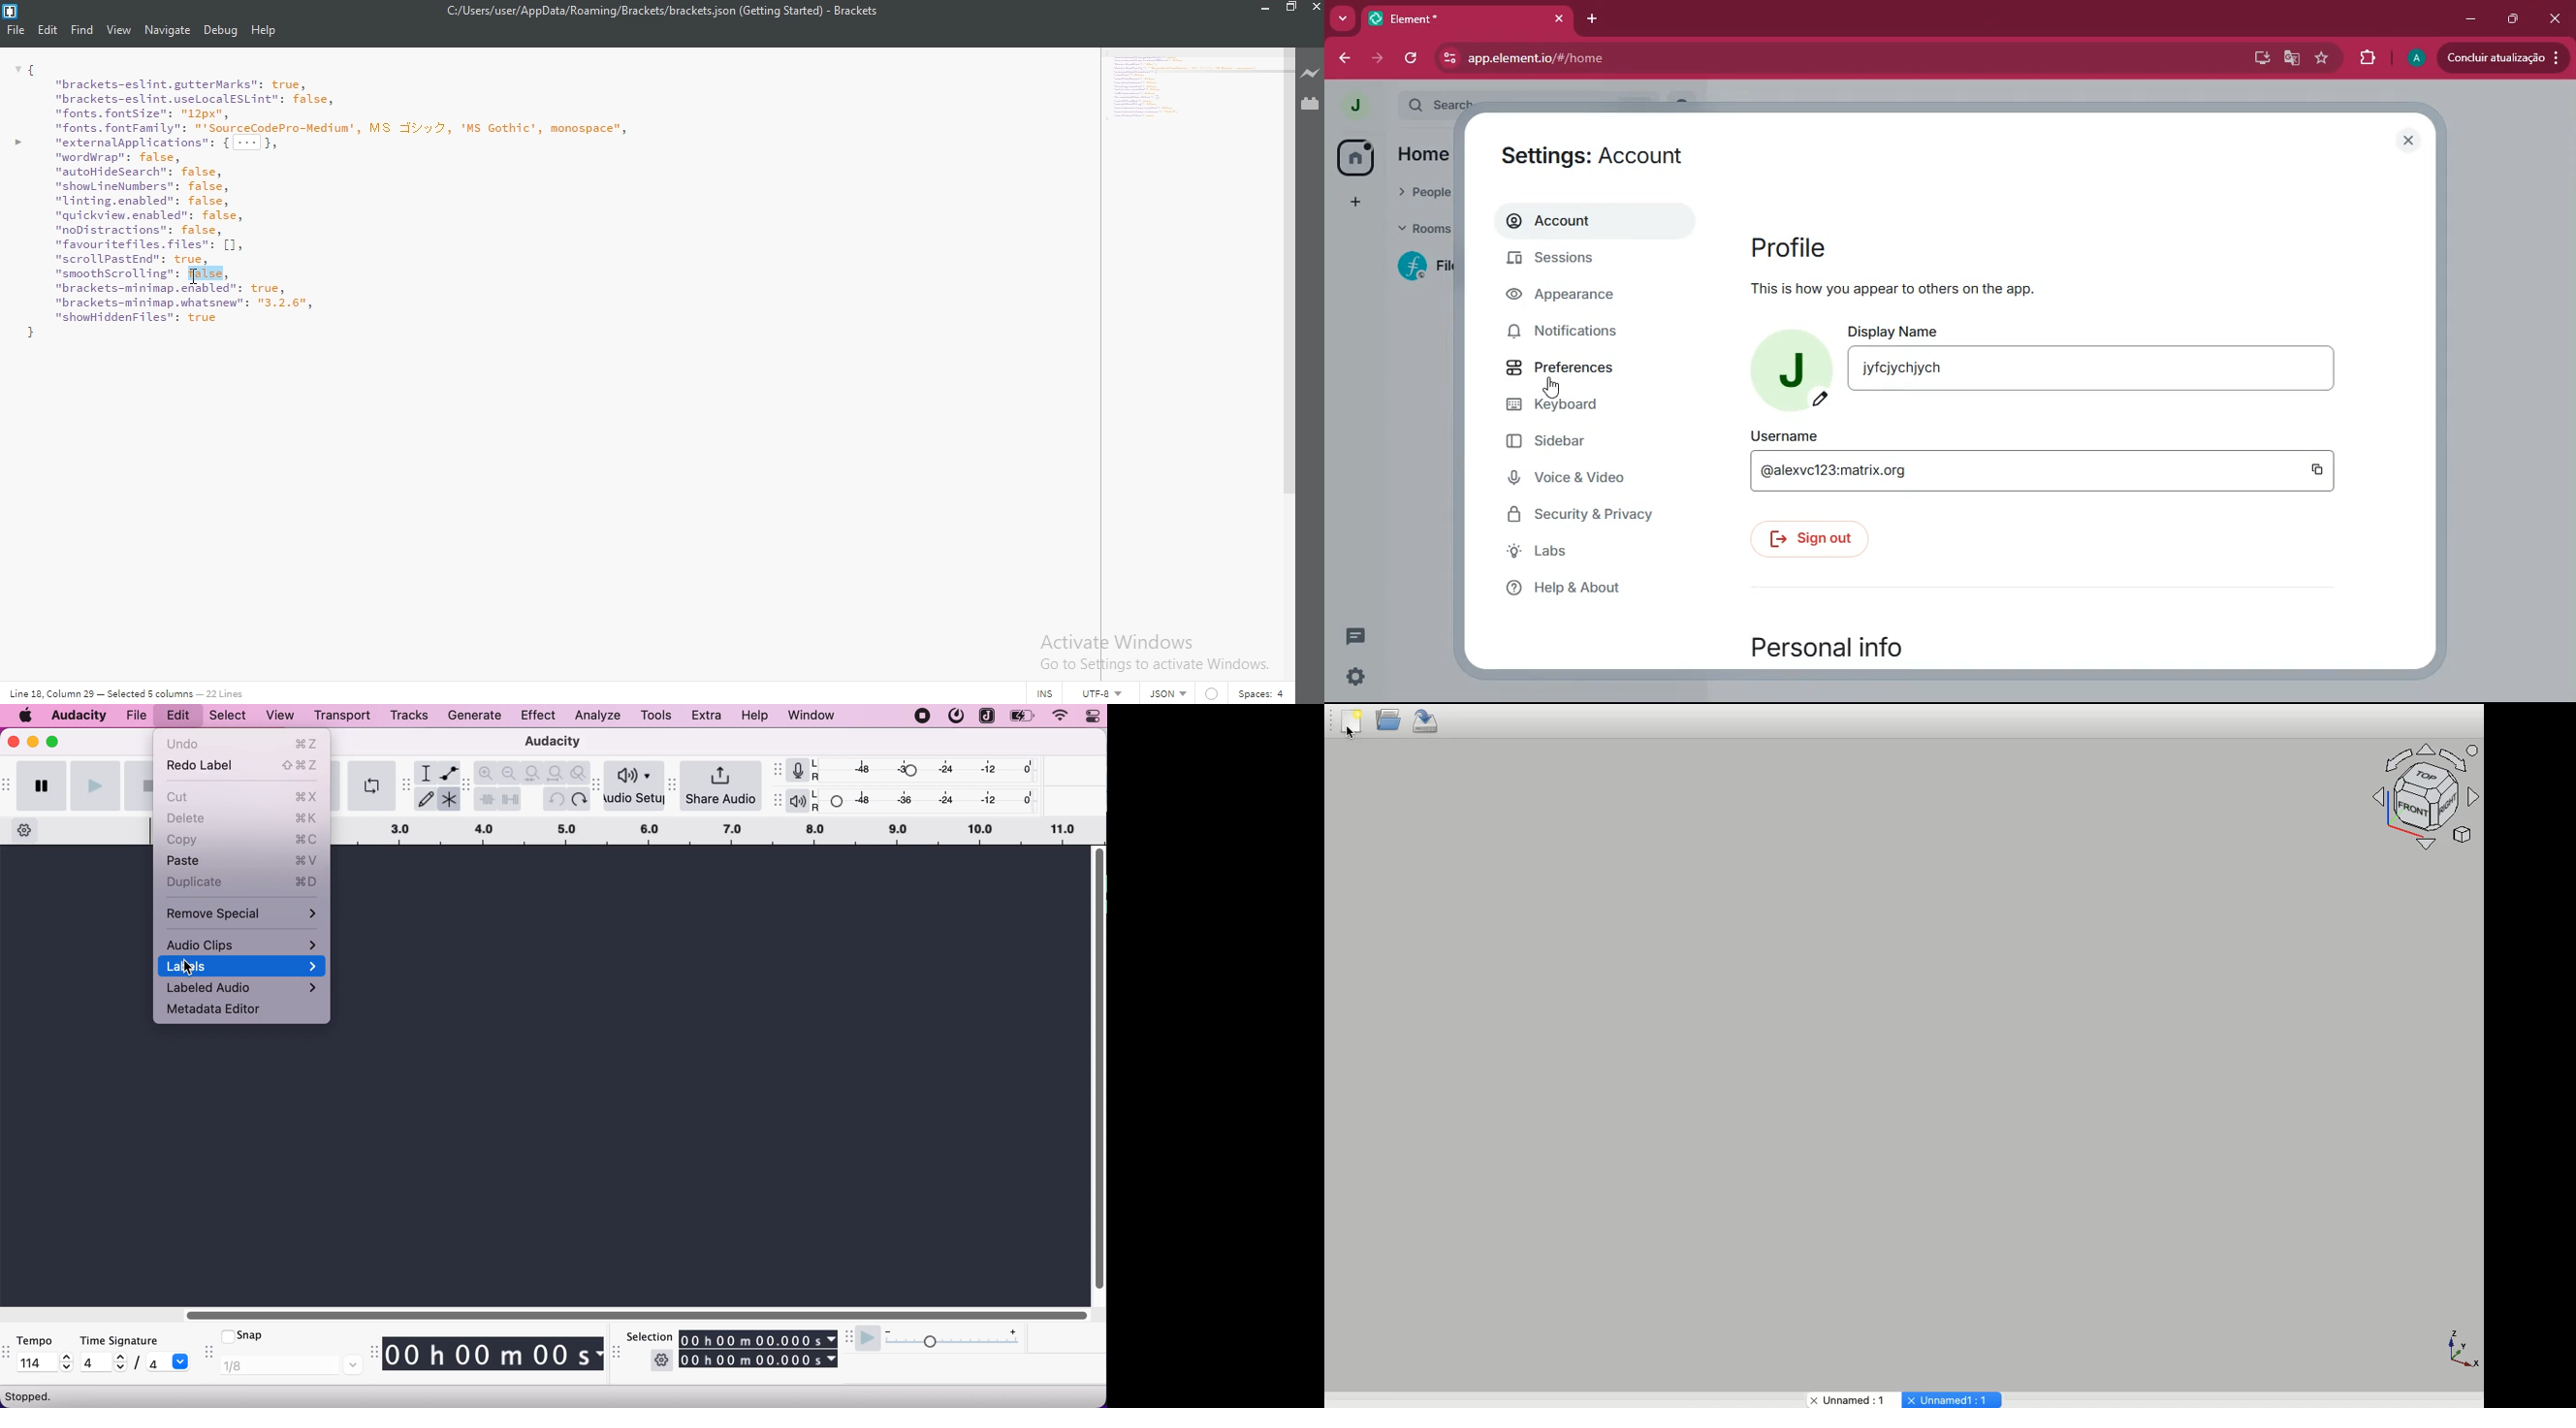 Image resolution: width=2576 pixels, height=1428 pixels. I want to click on element, so click(1470, 18).